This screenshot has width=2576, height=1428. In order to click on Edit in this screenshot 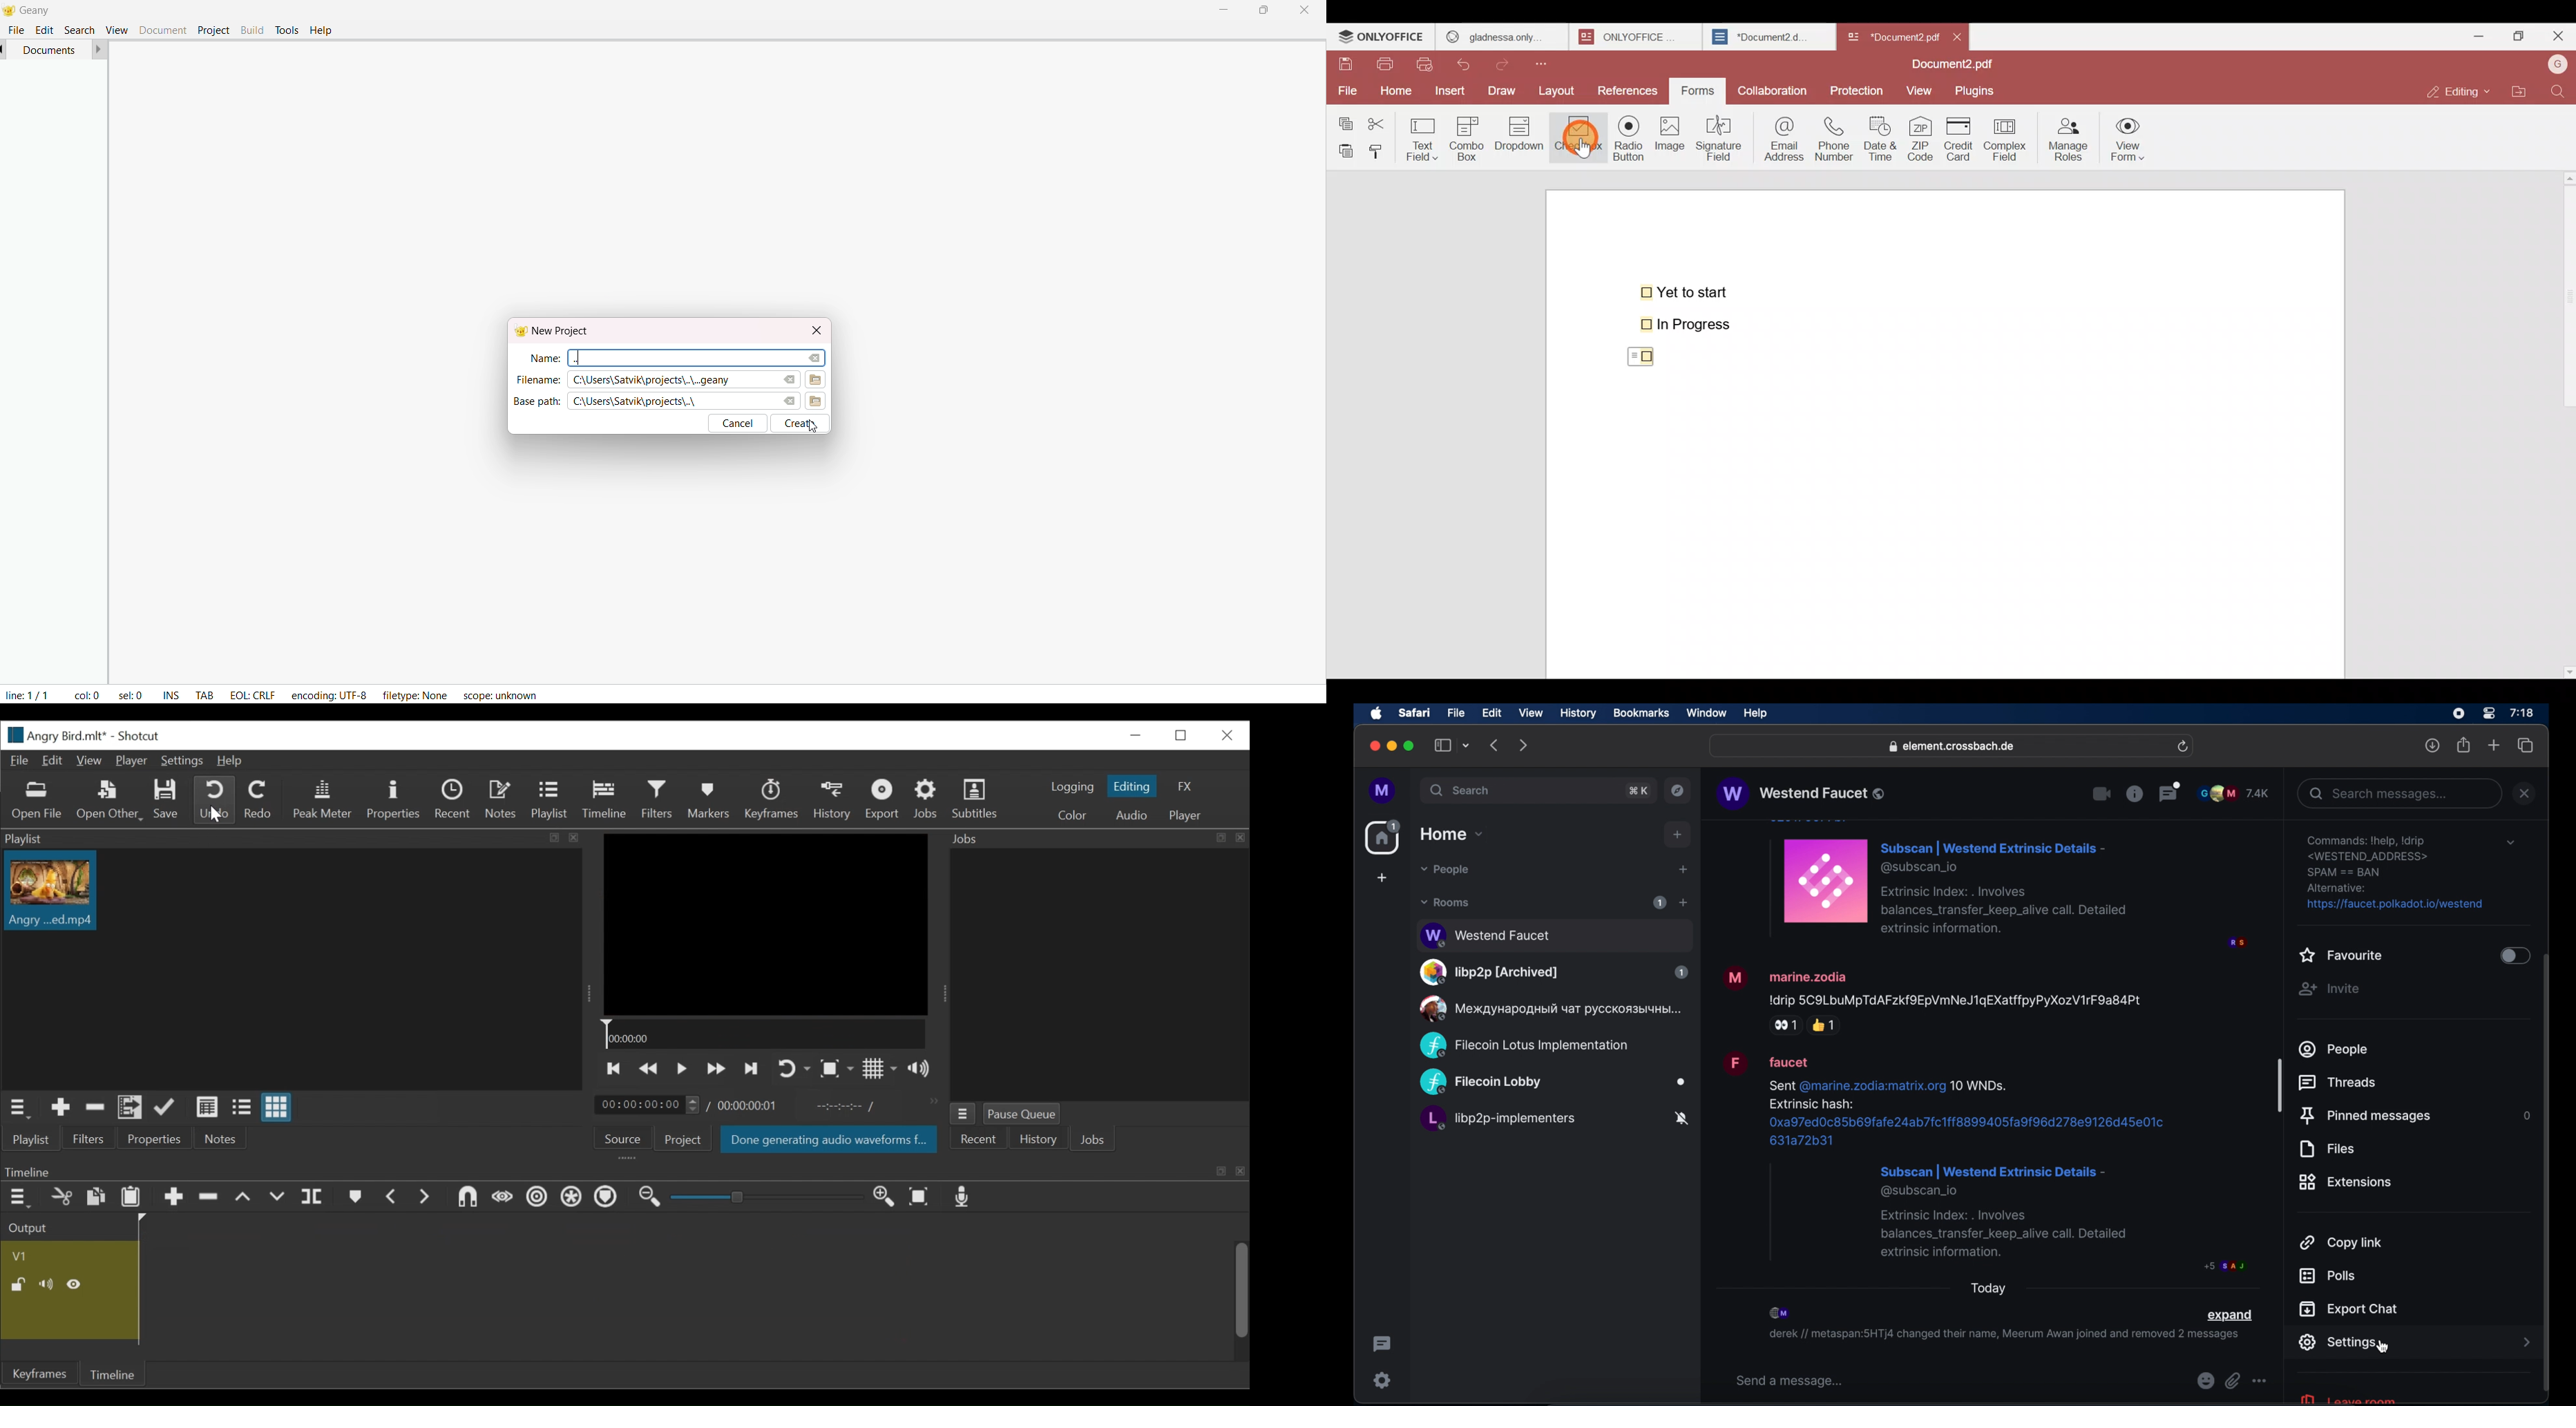, I will do `click(53, 761)`.